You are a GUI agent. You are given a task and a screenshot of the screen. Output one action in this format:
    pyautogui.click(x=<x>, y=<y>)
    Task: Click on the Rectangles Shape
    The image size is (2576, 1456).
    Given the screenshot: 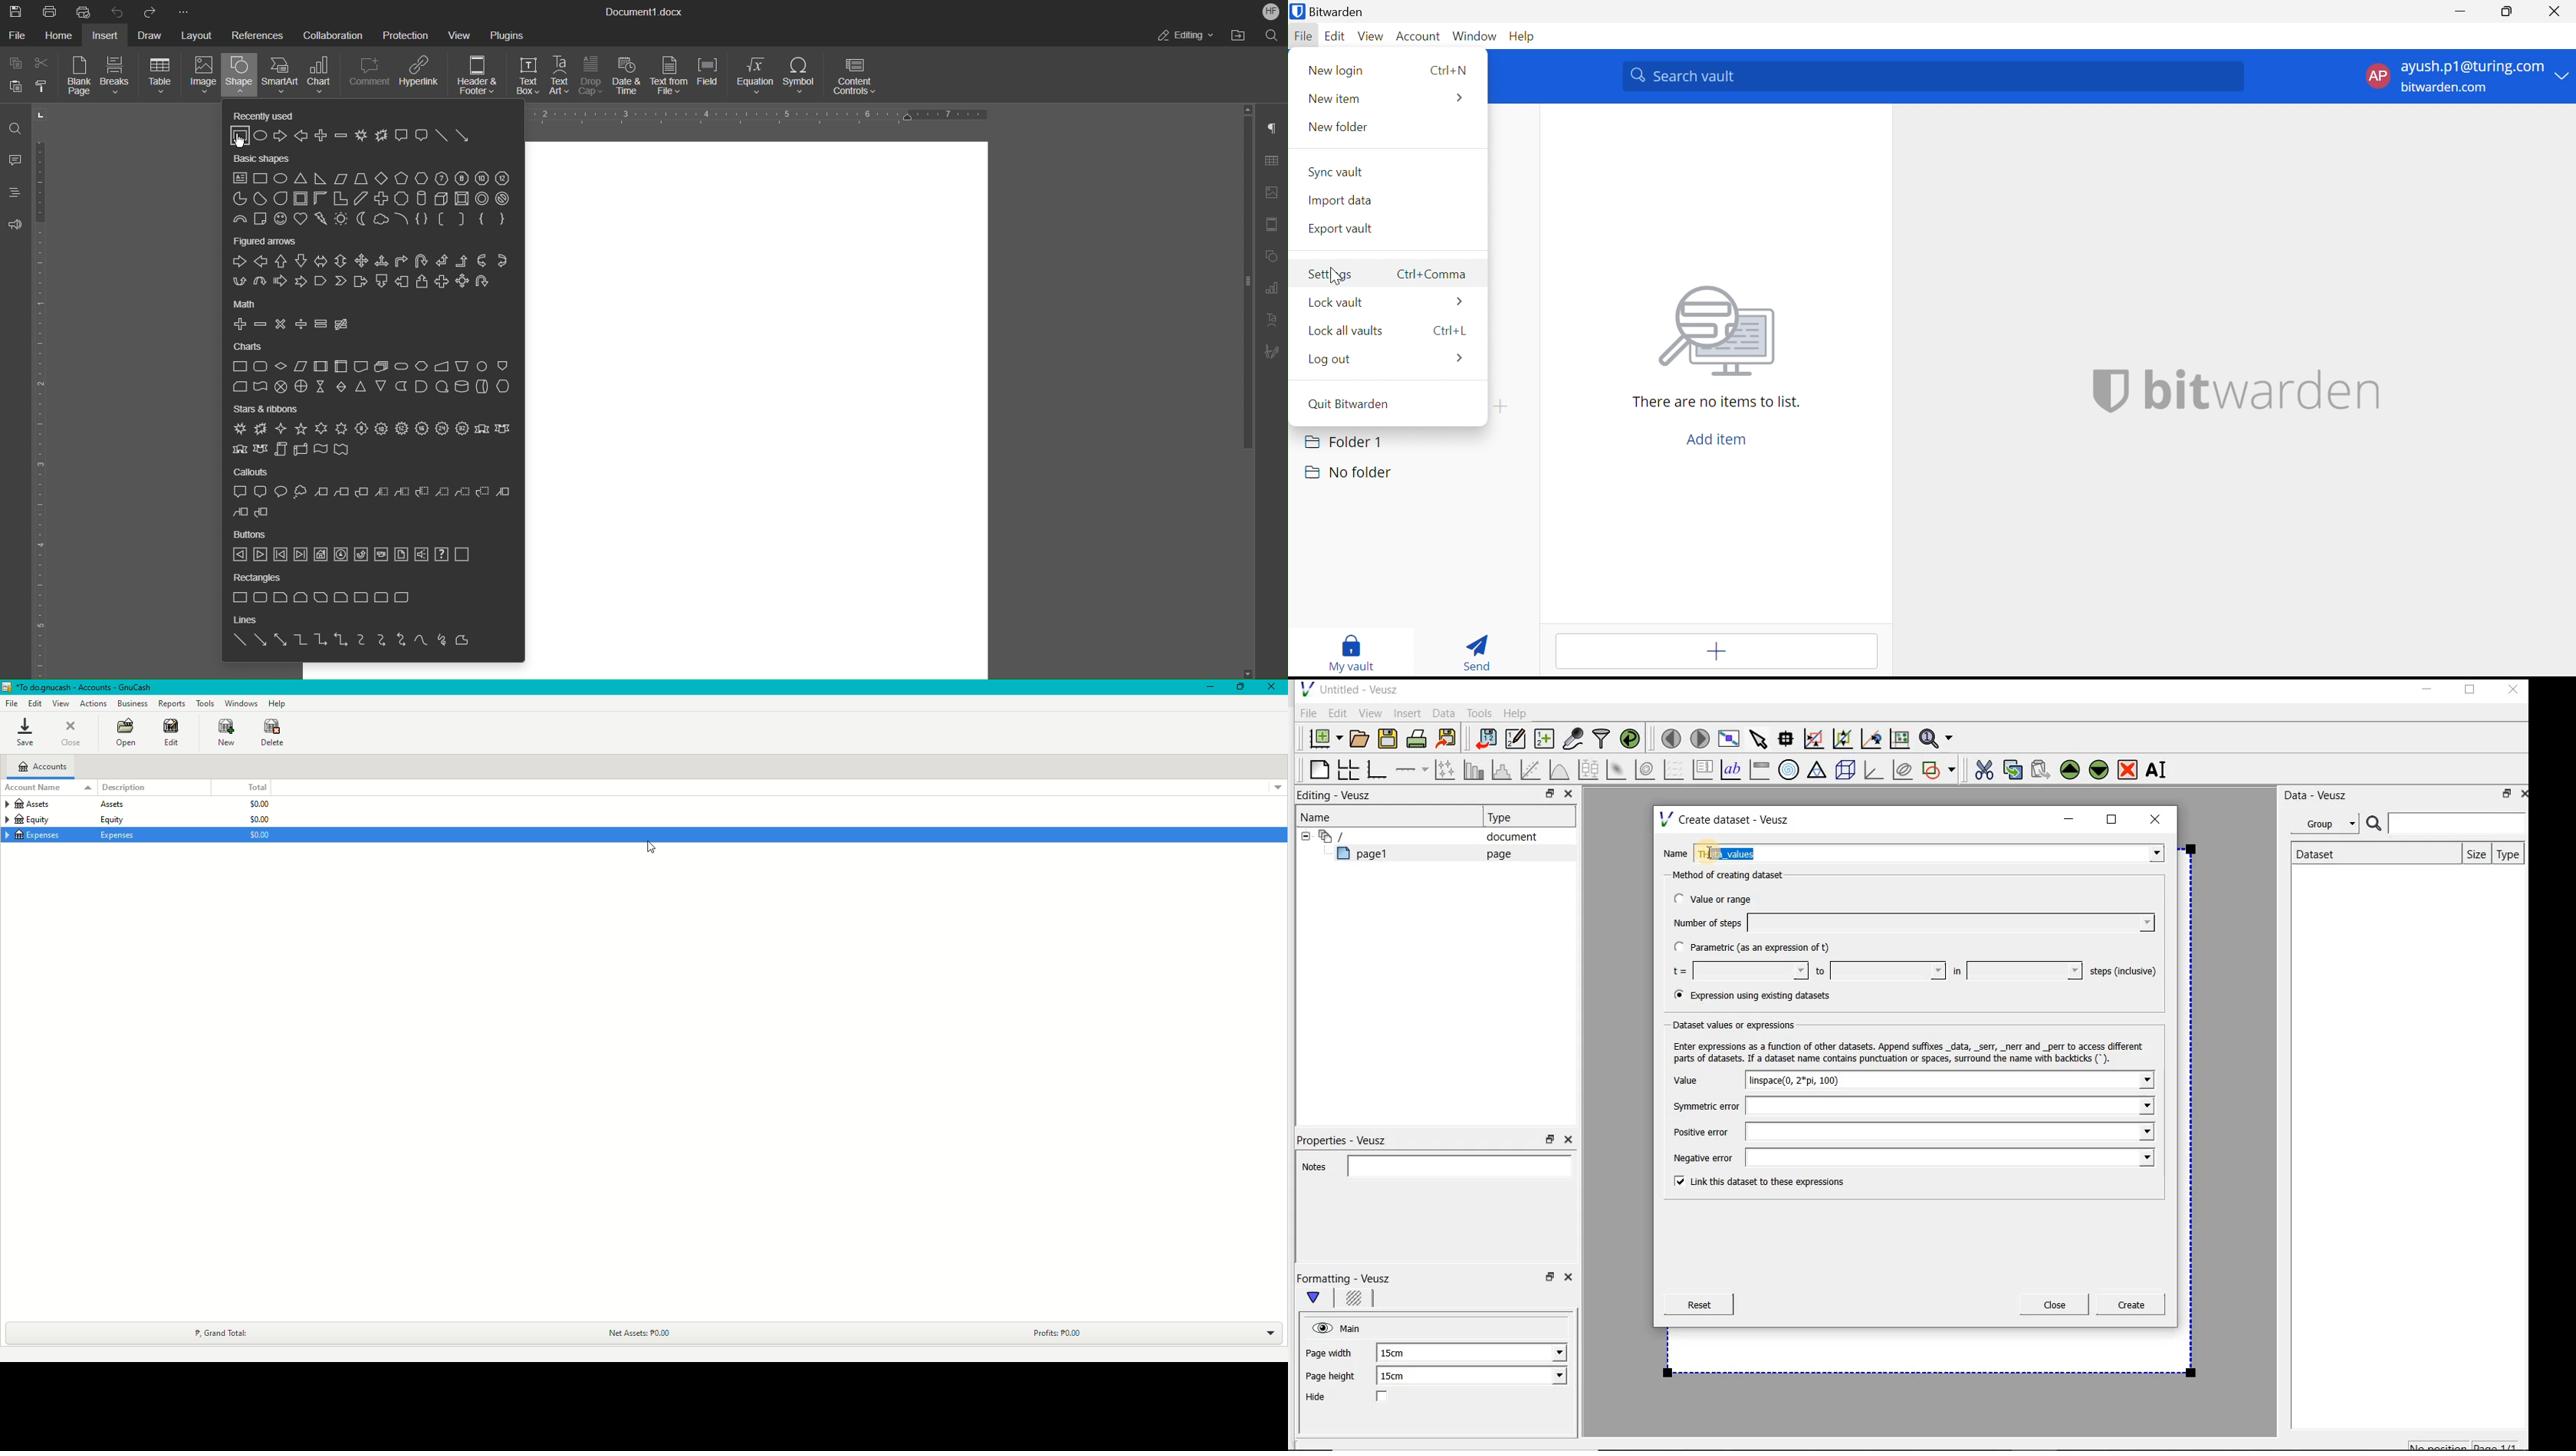 What is the action you would take?
    pyautogui.click(x=319, y=597)
    